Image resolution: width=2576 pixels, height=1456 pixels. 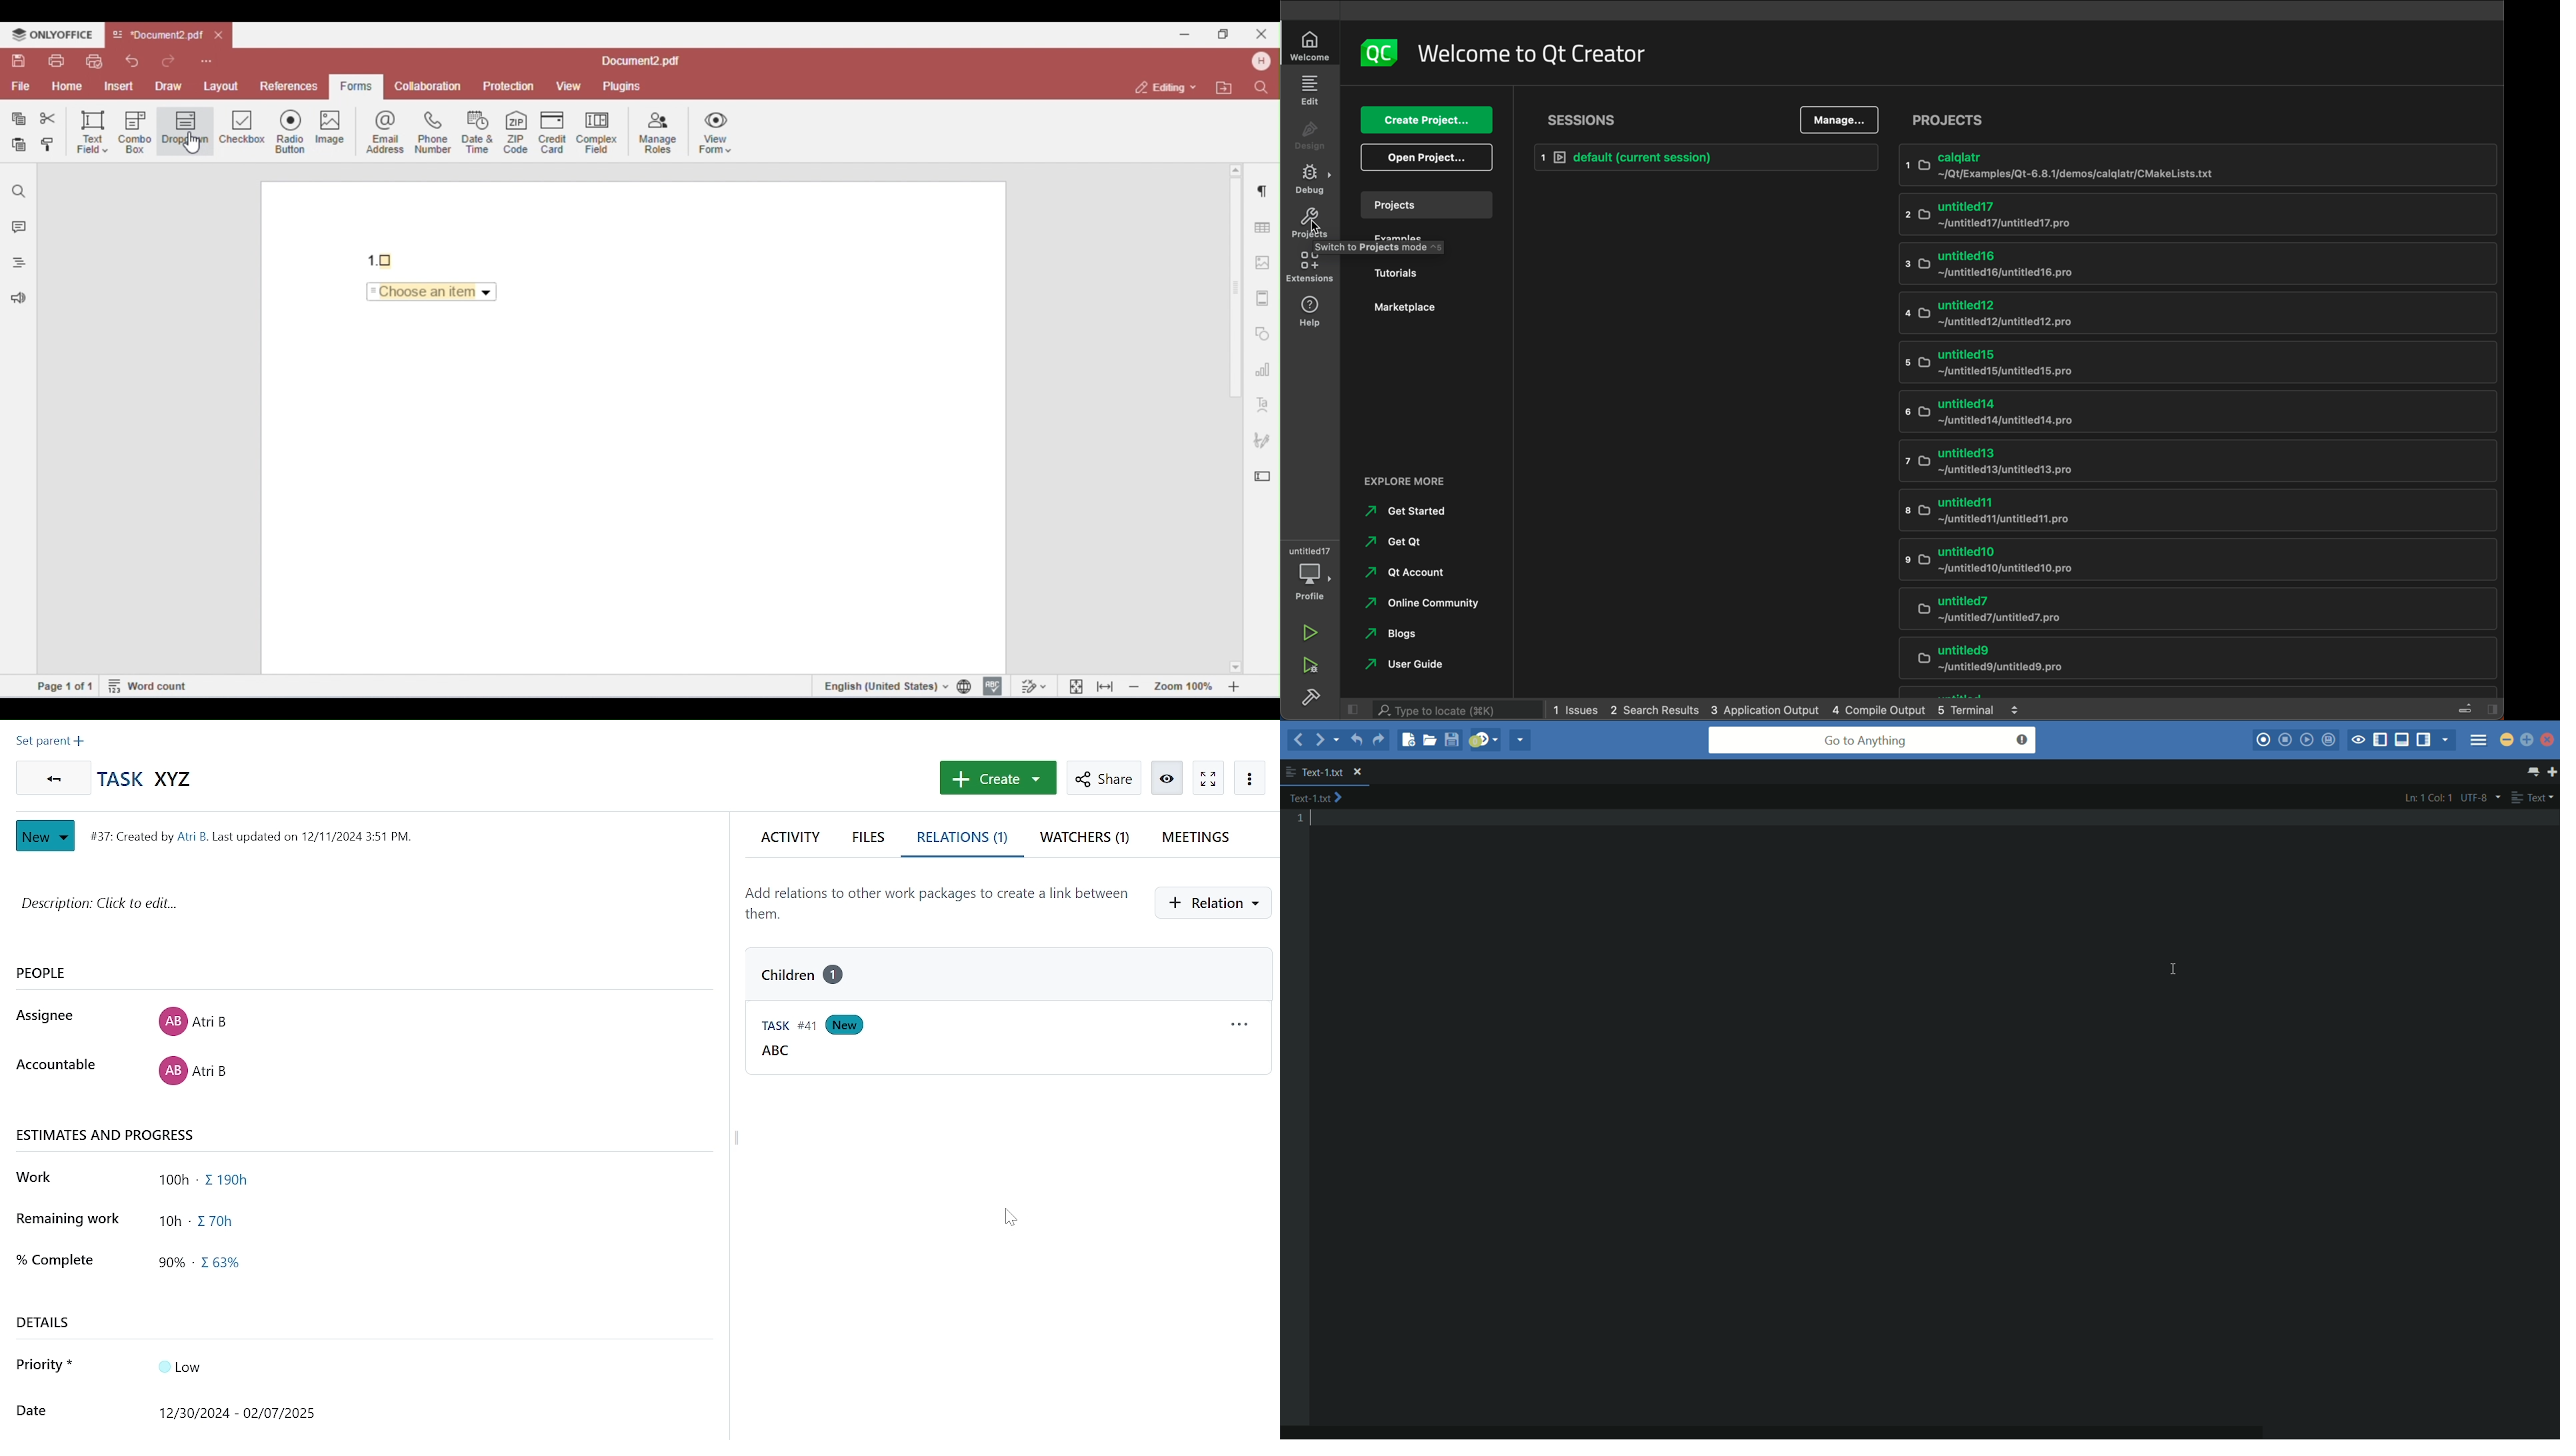 I want to click on show/hide right panel, so click(x=2425, y=741).